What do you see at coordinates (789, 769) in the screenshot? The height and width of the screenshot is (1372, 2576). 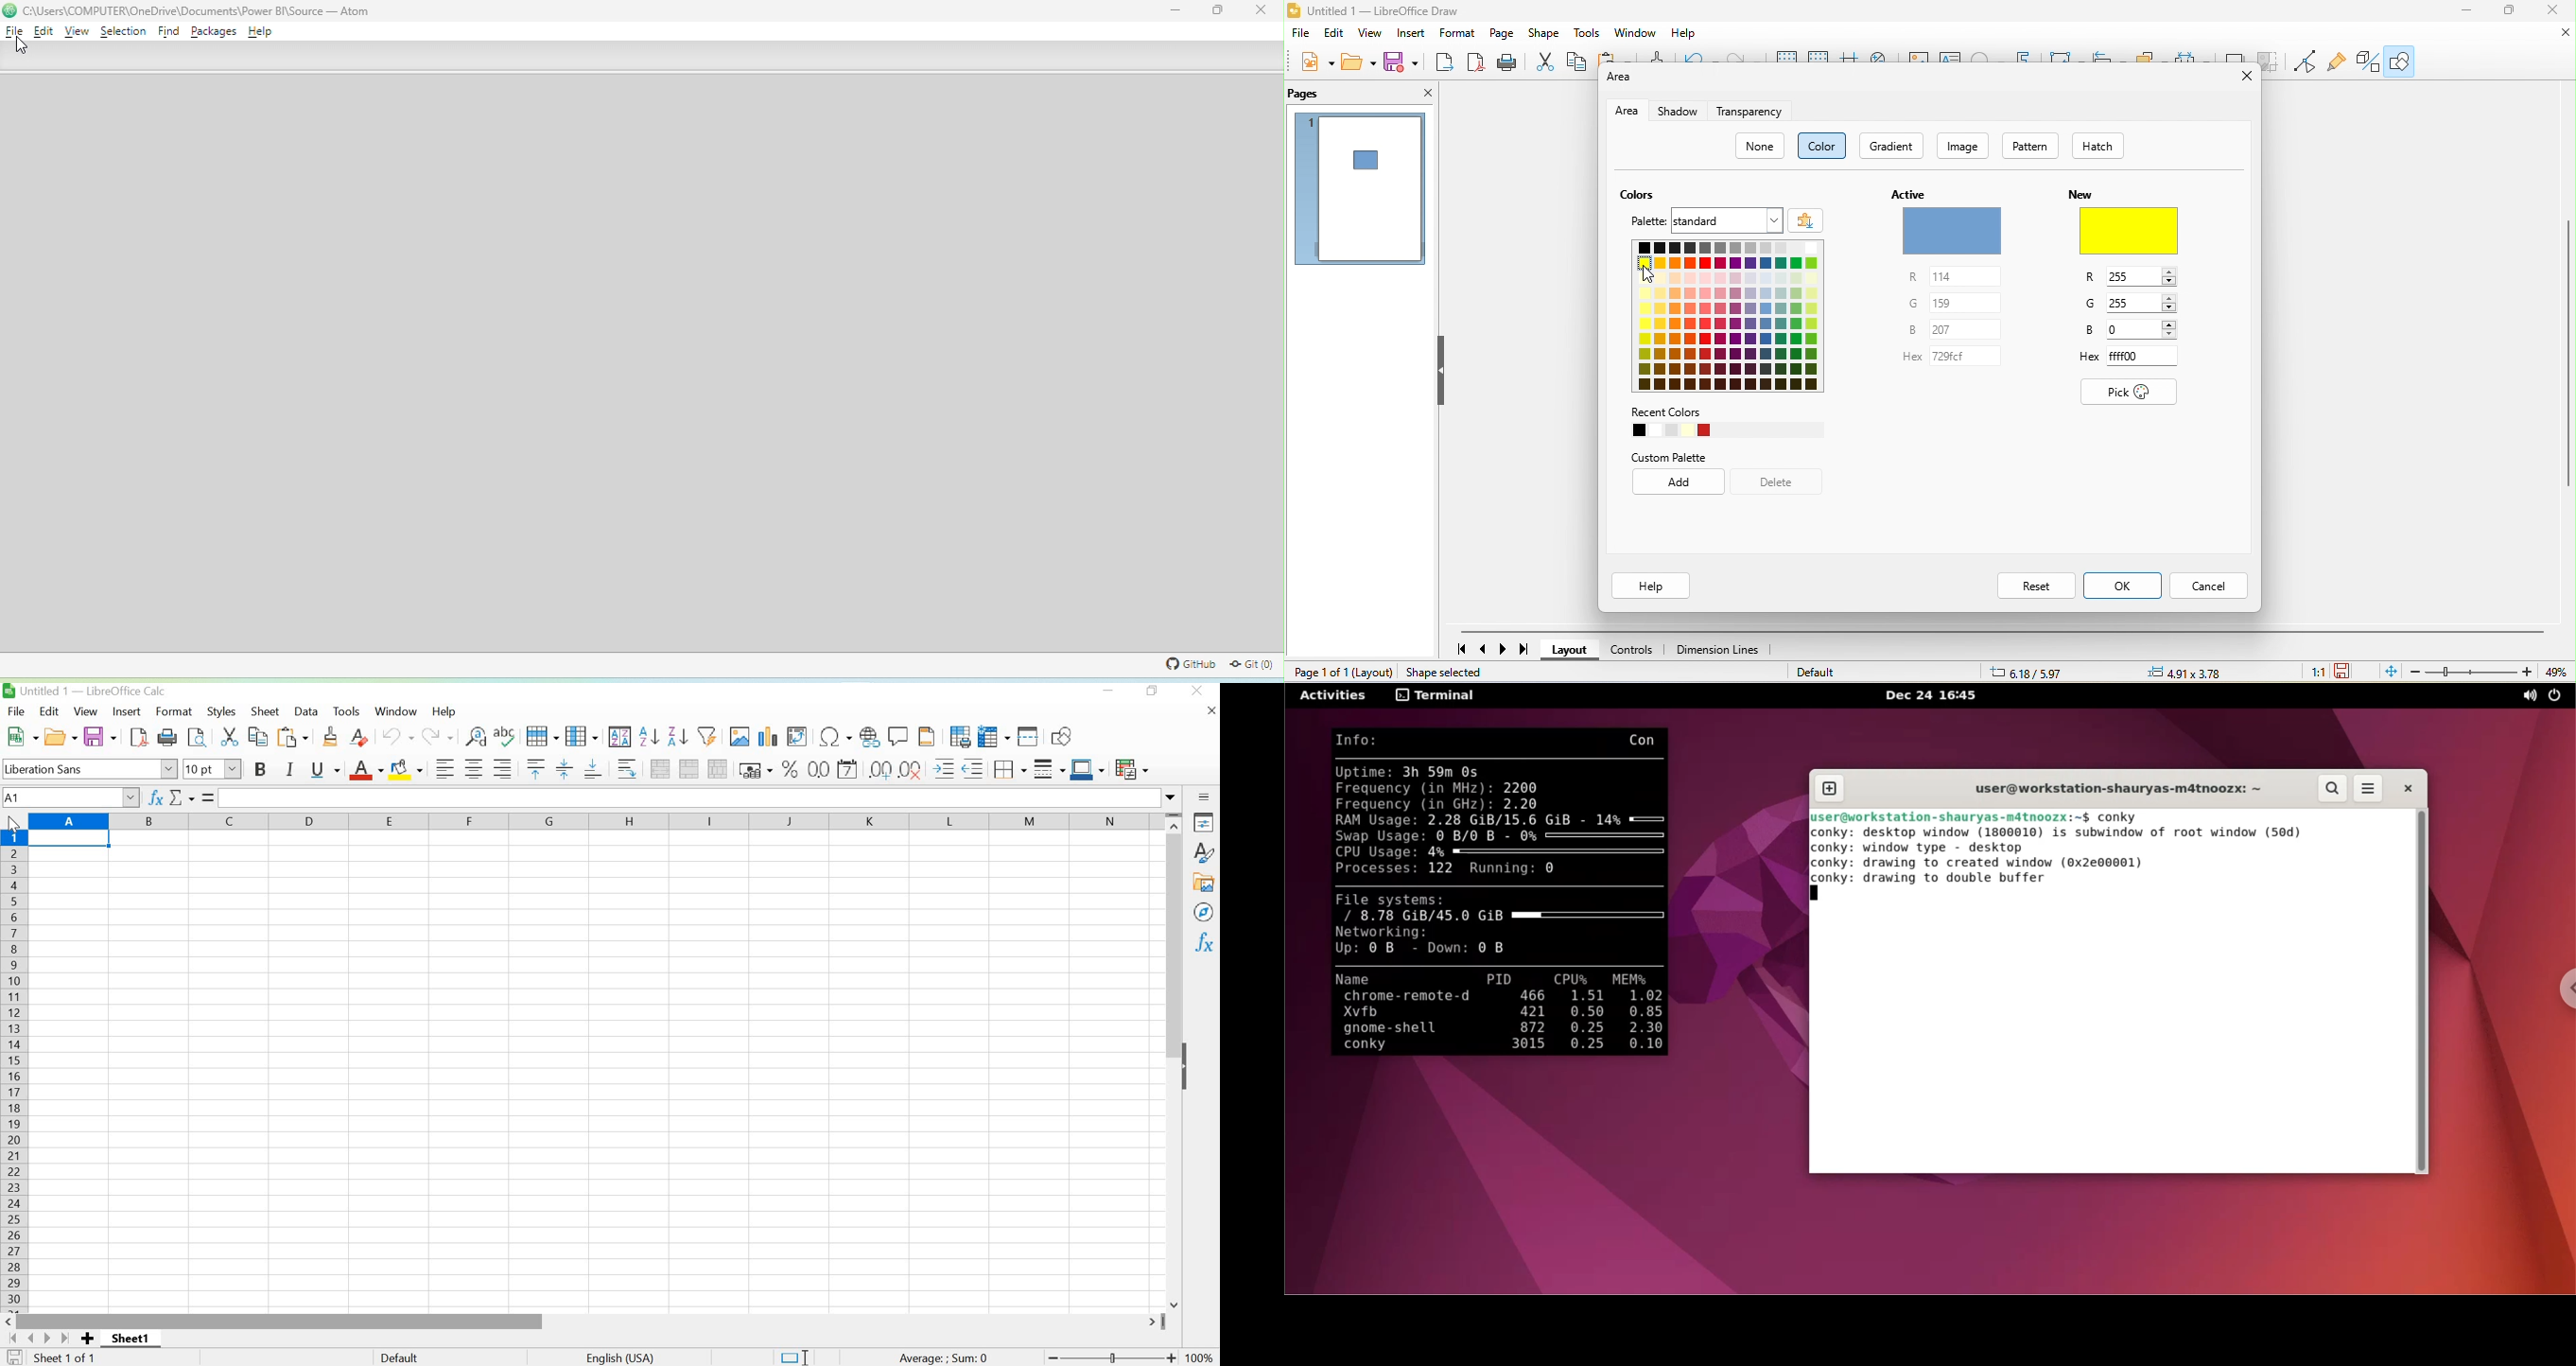 I see `Format as Percent` at bounding box center [789, 769].